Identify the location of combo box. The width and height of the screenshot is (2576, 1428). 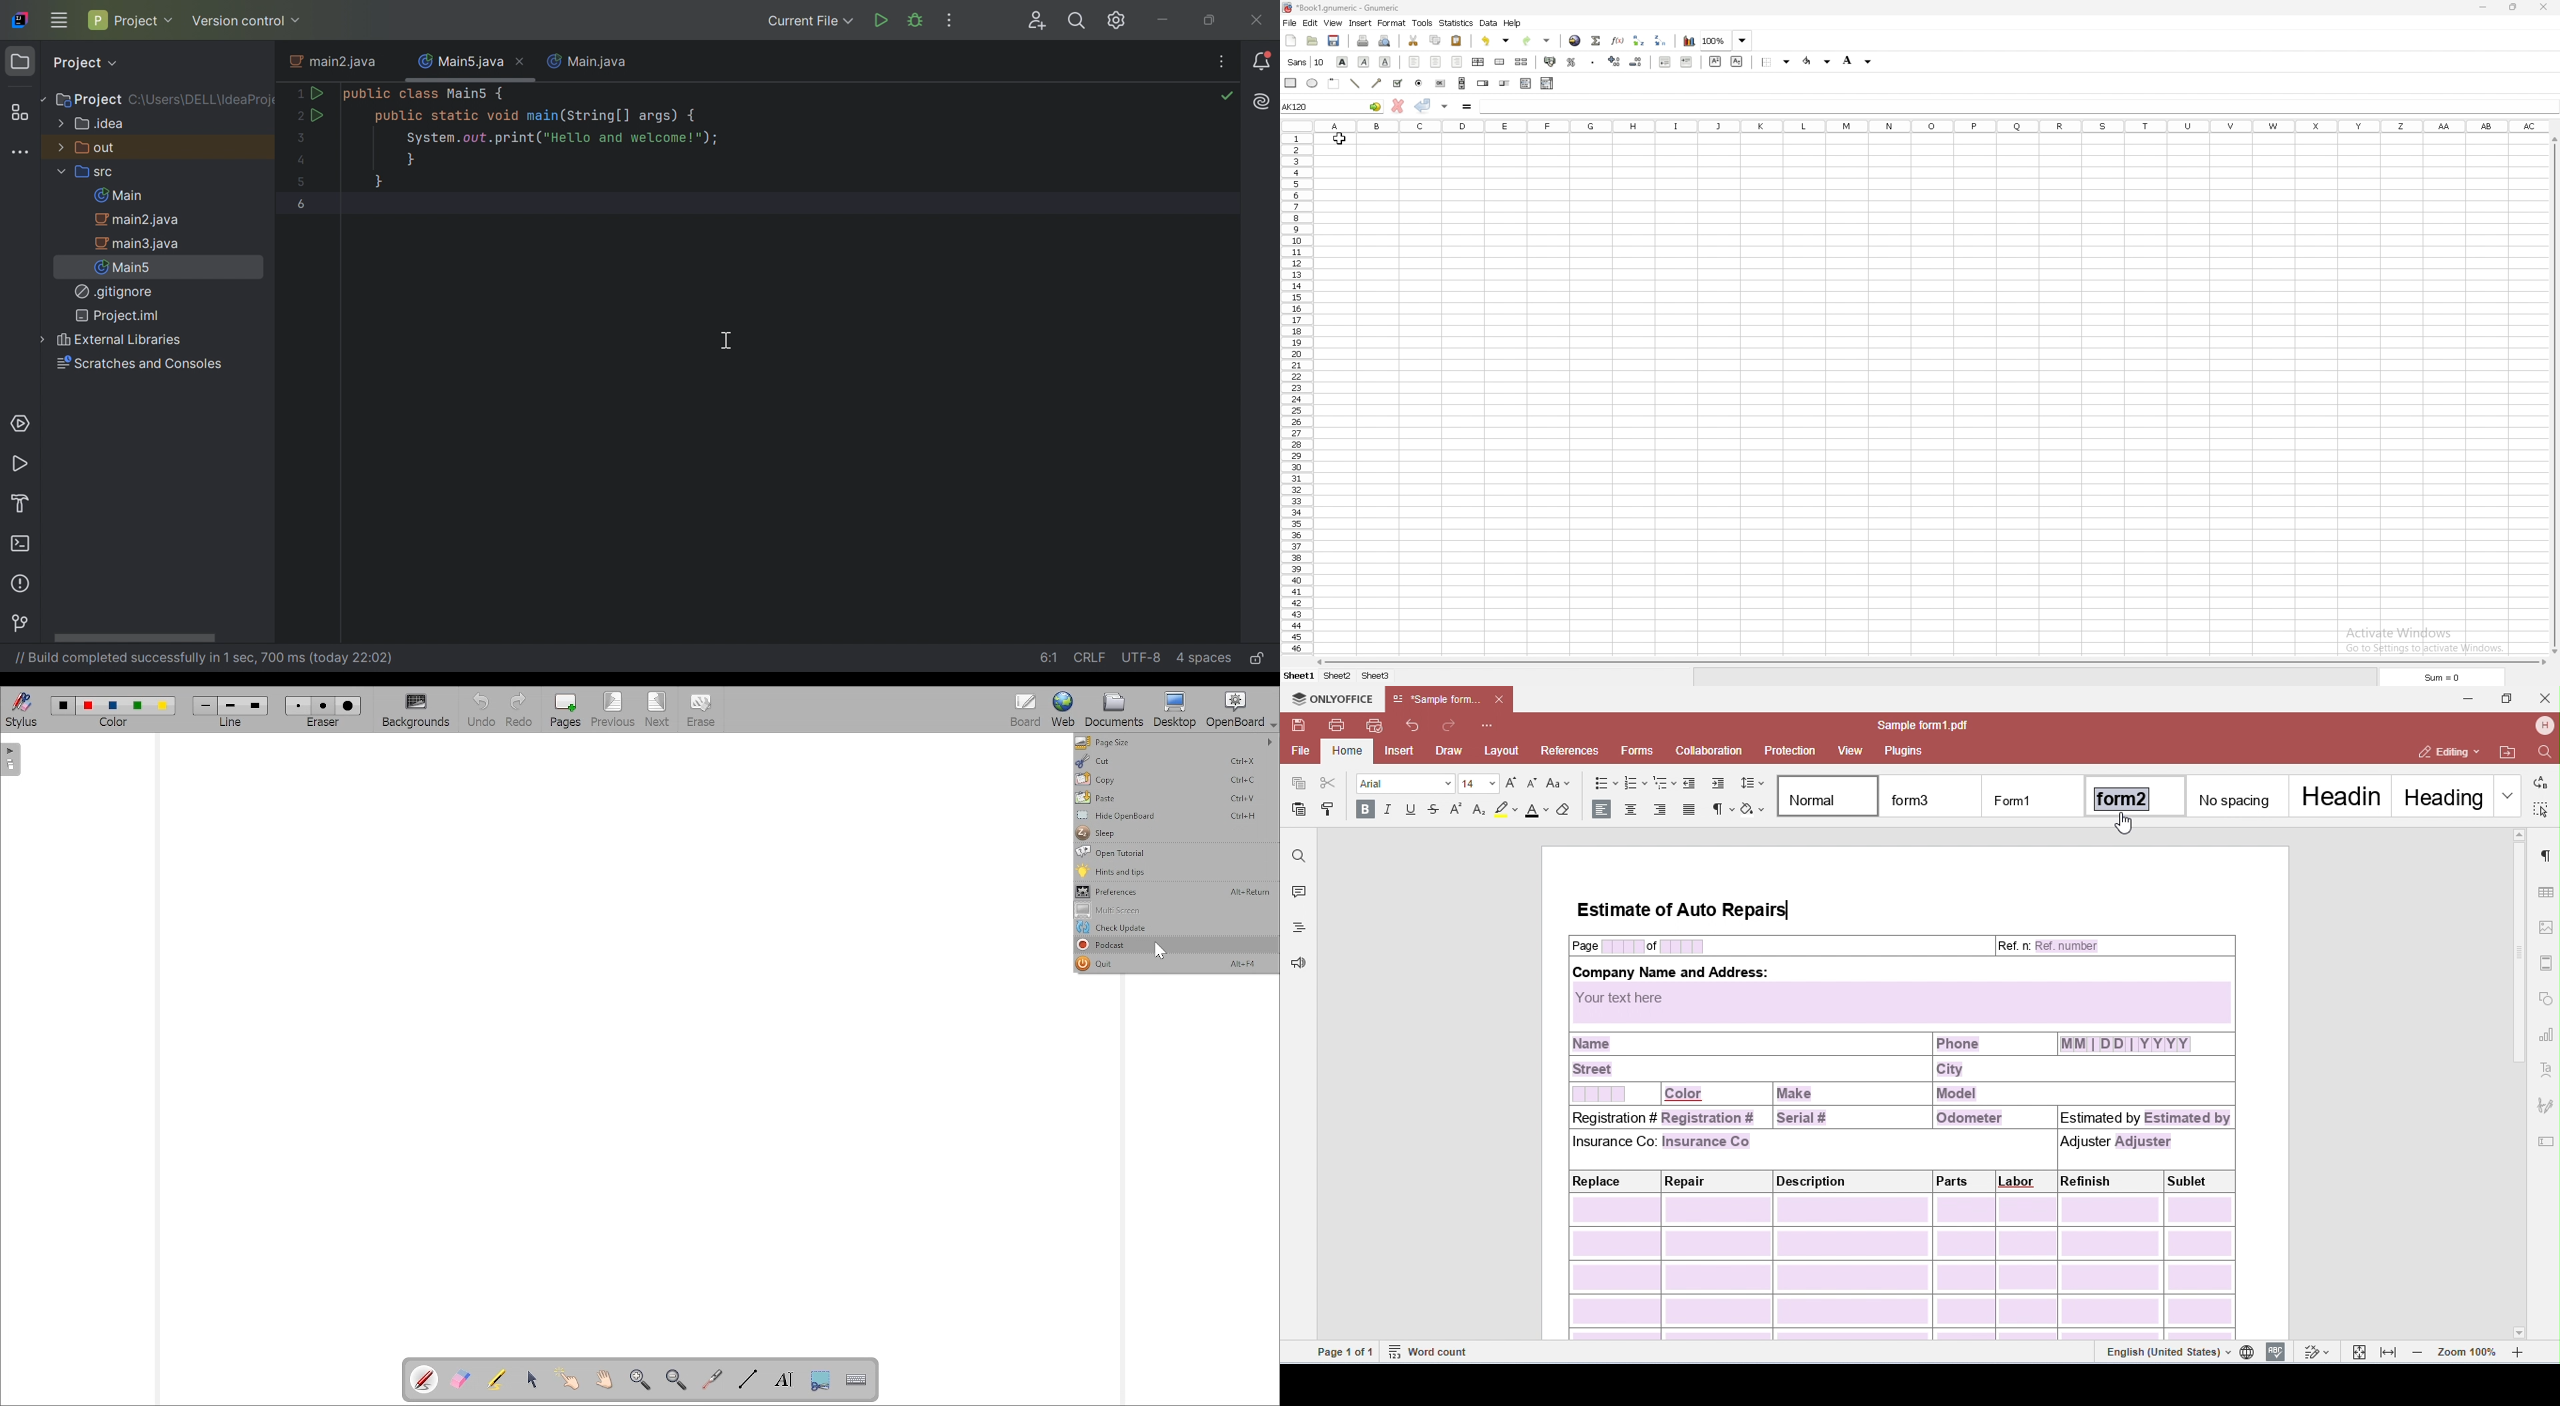
(1547, 83).